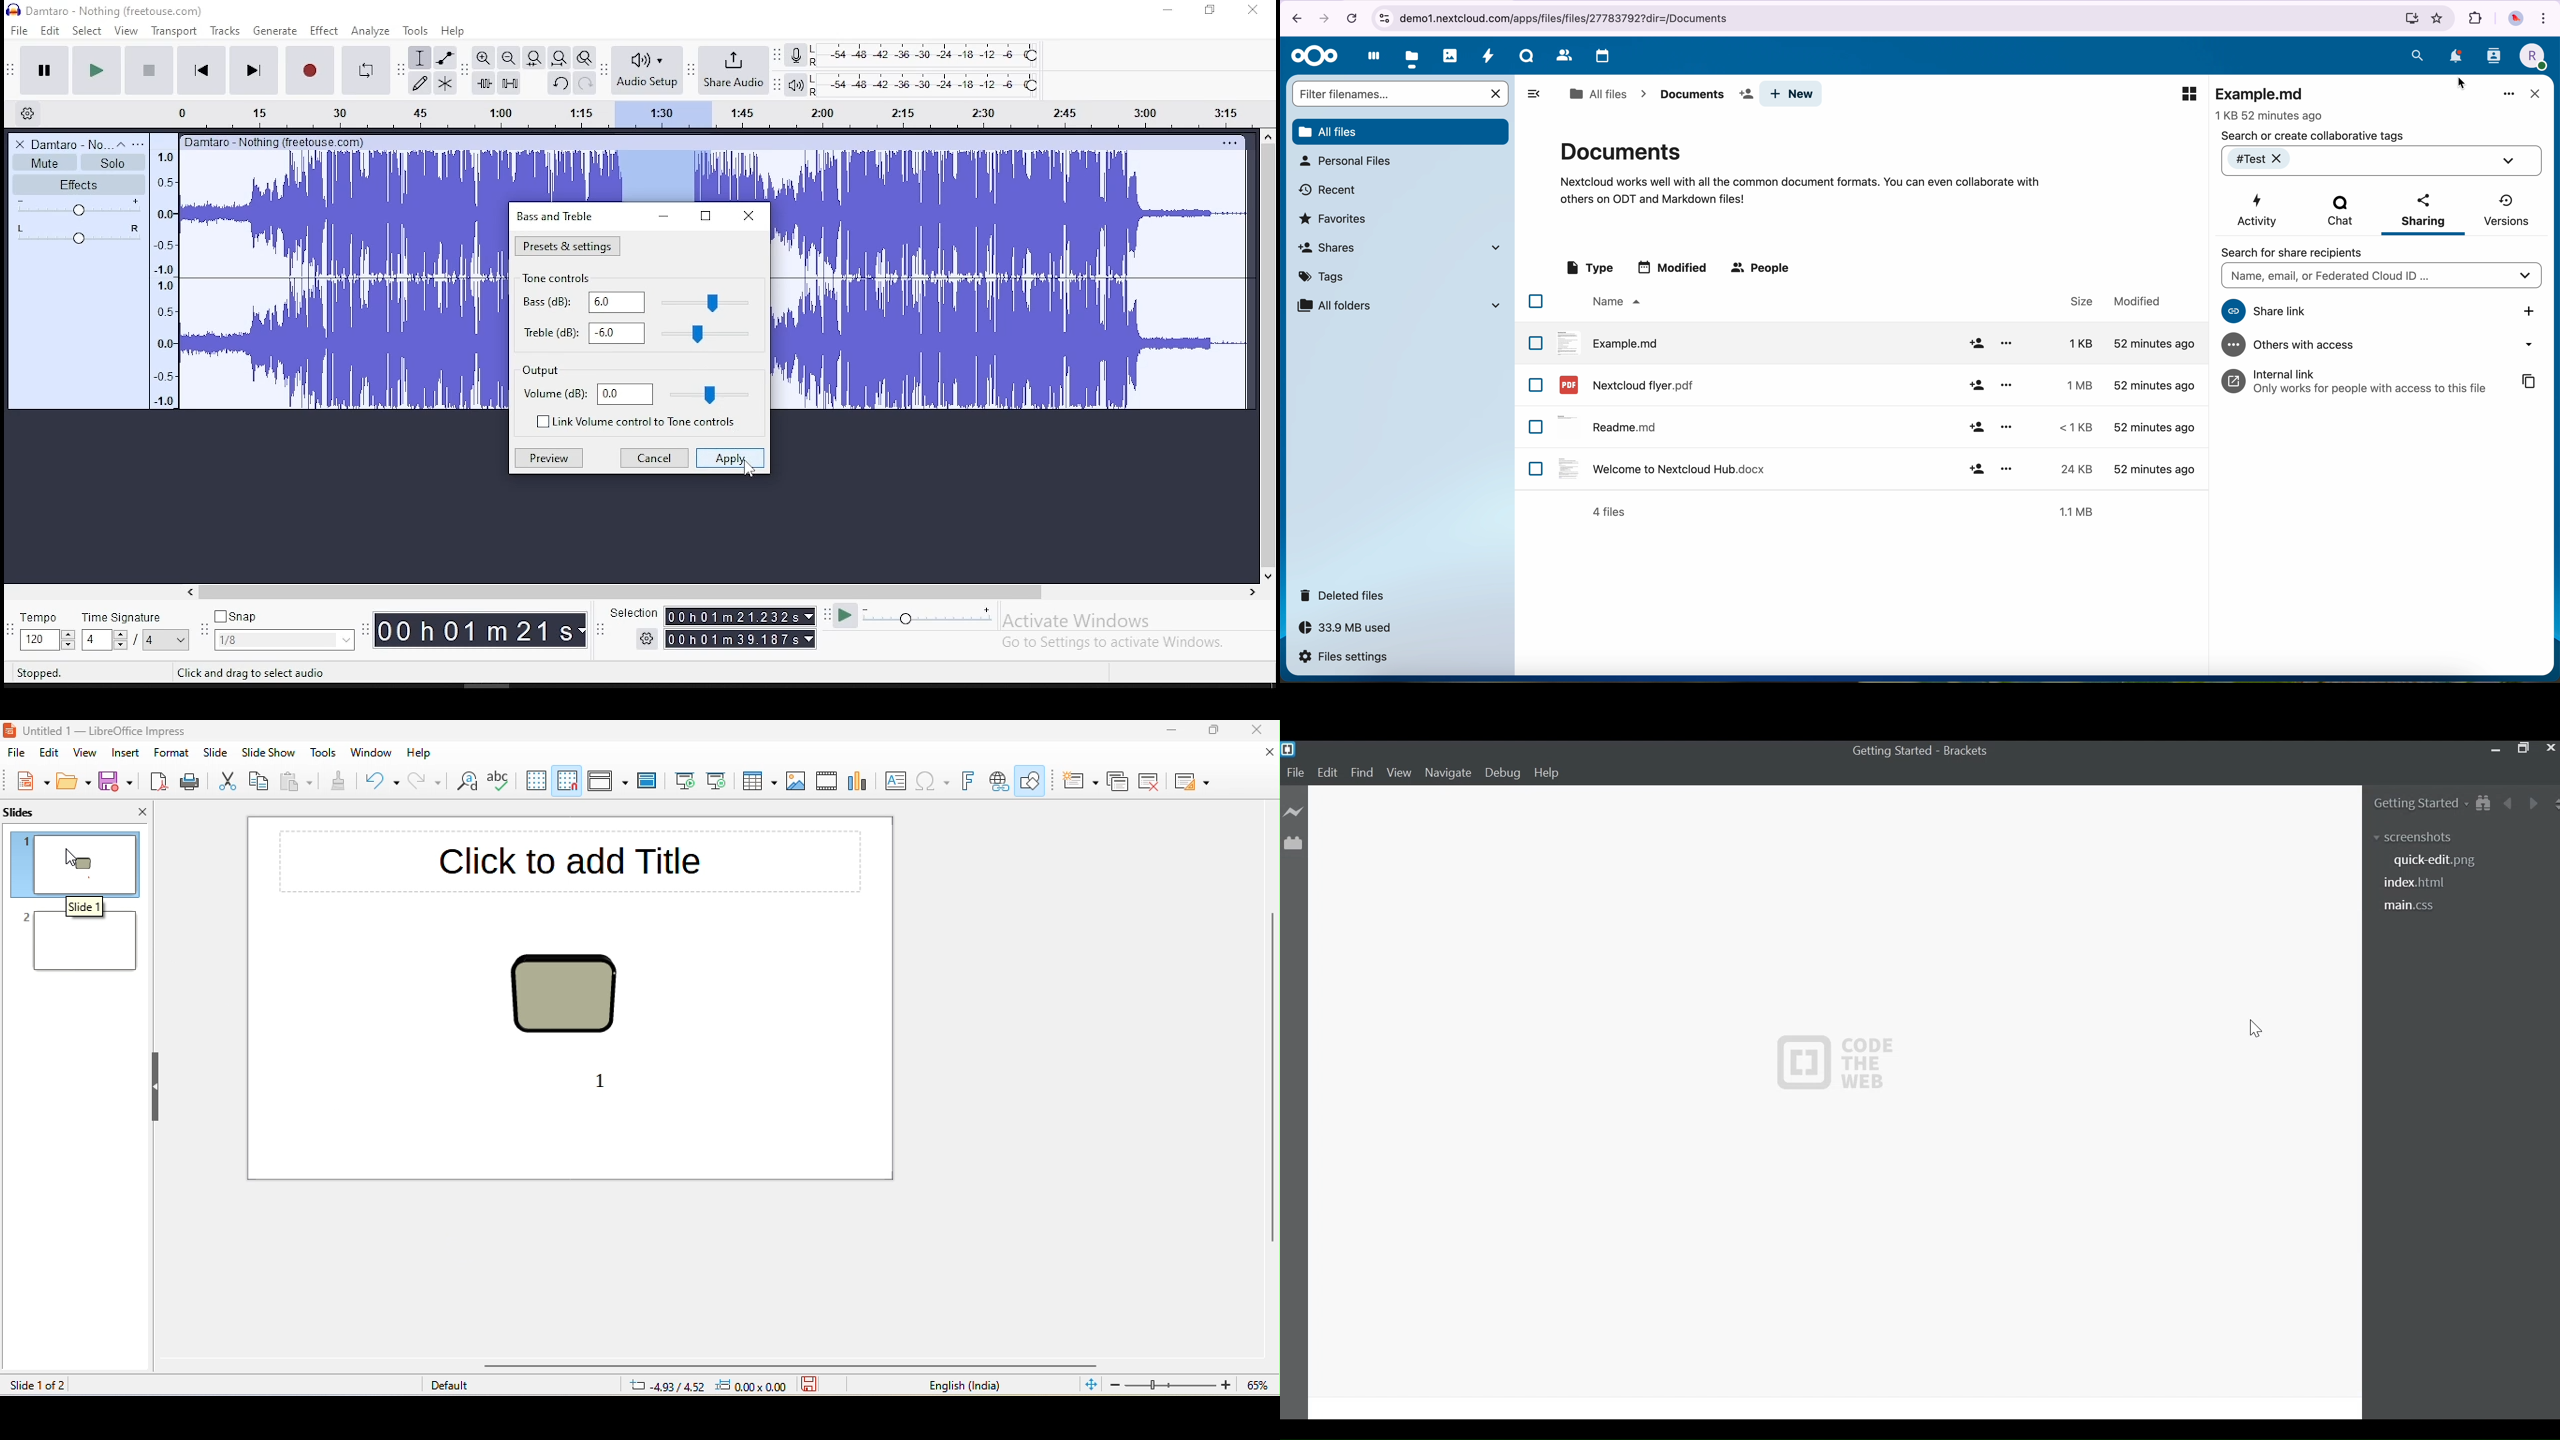 The height and width of the screenshot is (1456, 2576). What do you see at coordinates (444, 57) in the screenshot?
I see `envelope tool` at bounding box center [444, 57].